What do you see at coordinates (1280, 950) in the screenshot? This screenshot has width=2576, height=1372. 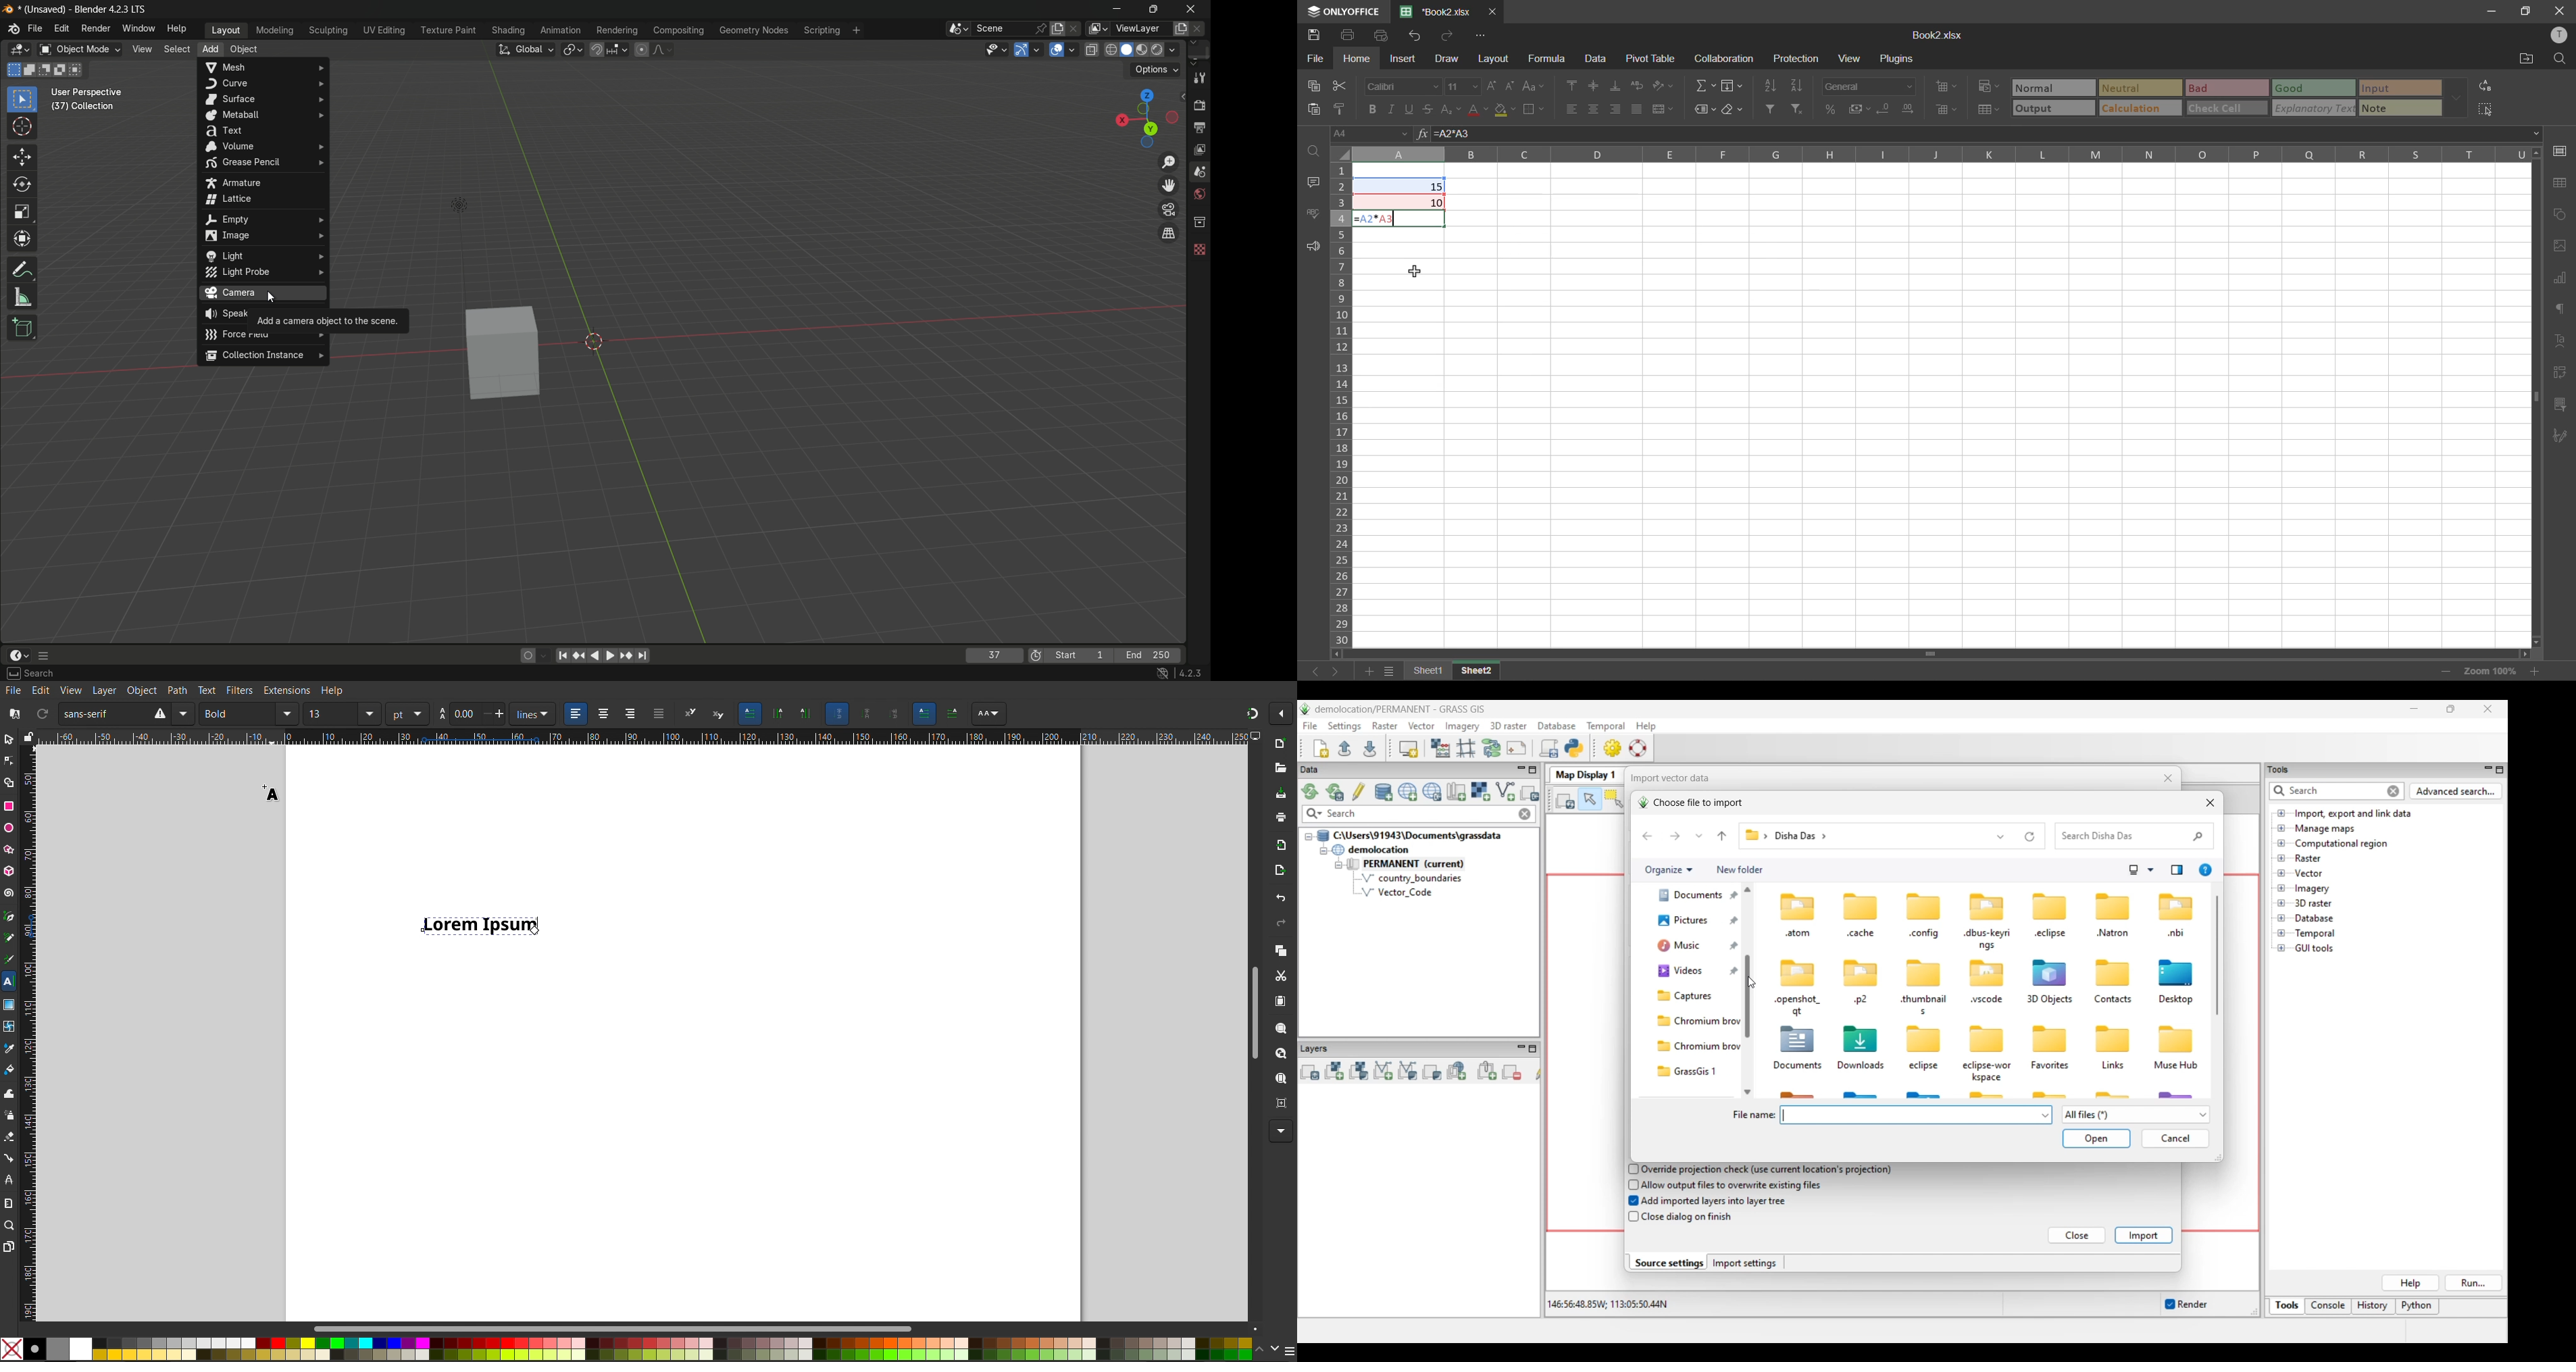 I see `Copy` at bounding box center [1280, 950].